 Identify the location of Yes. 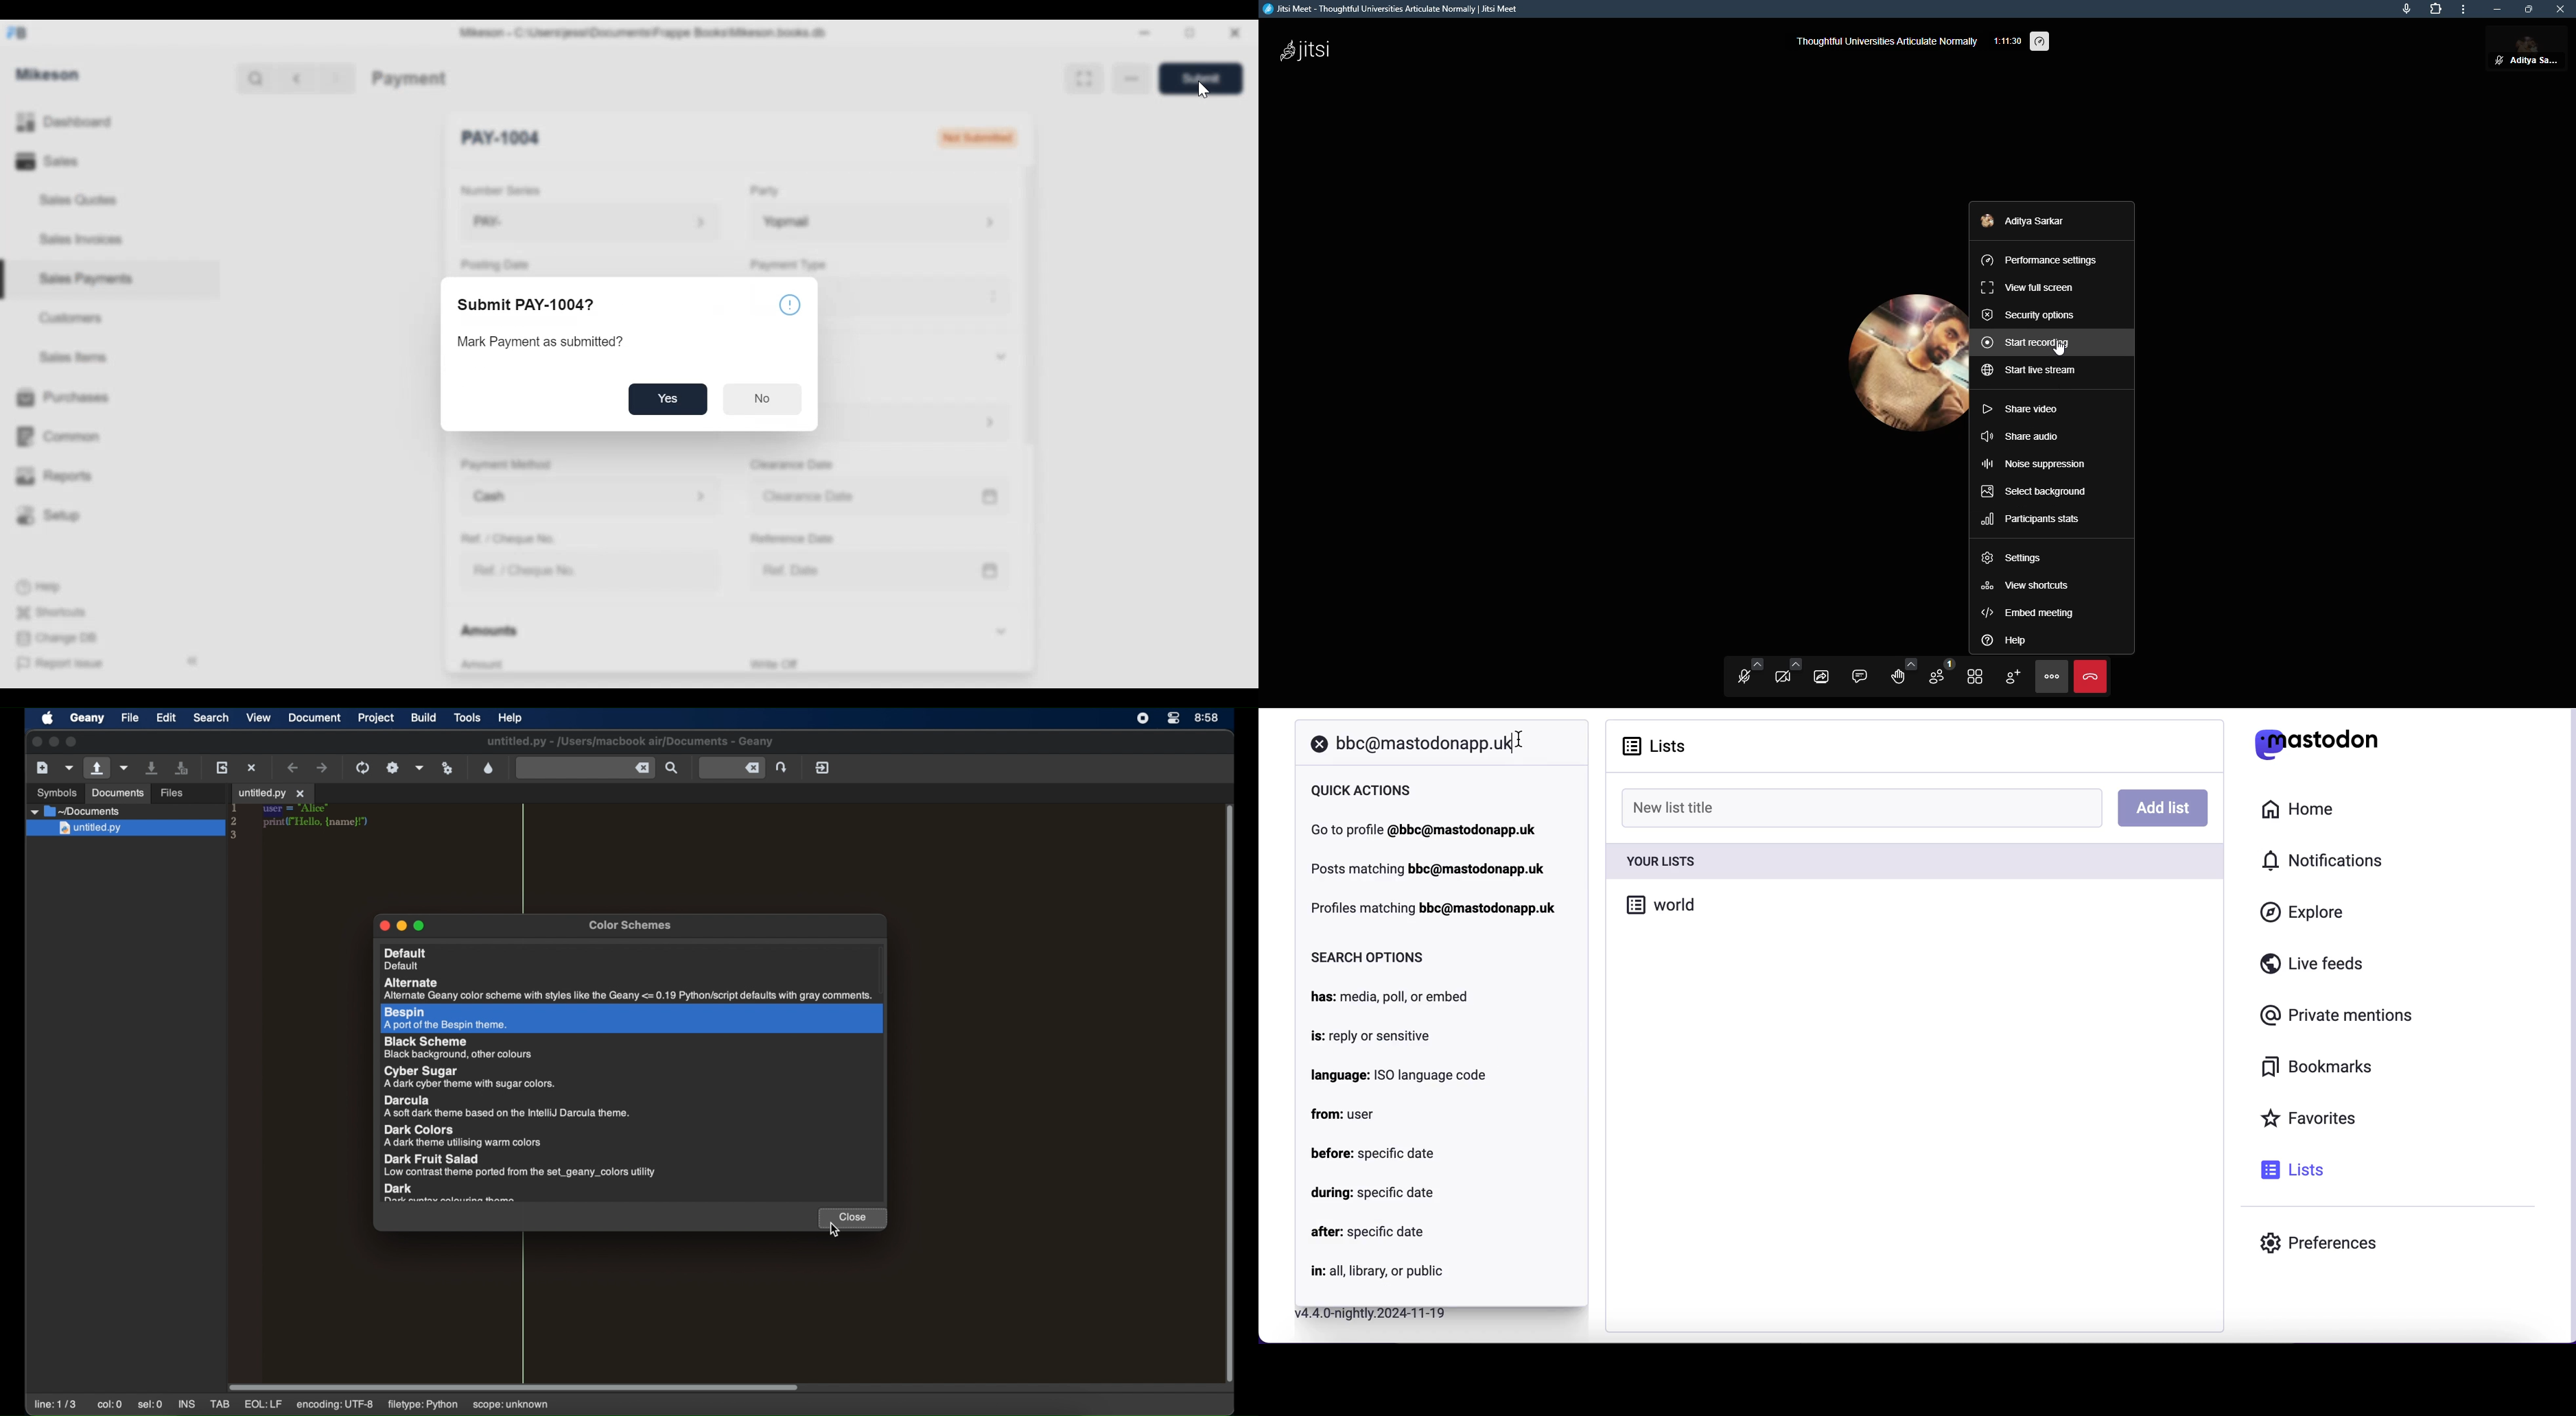
(673, 400).